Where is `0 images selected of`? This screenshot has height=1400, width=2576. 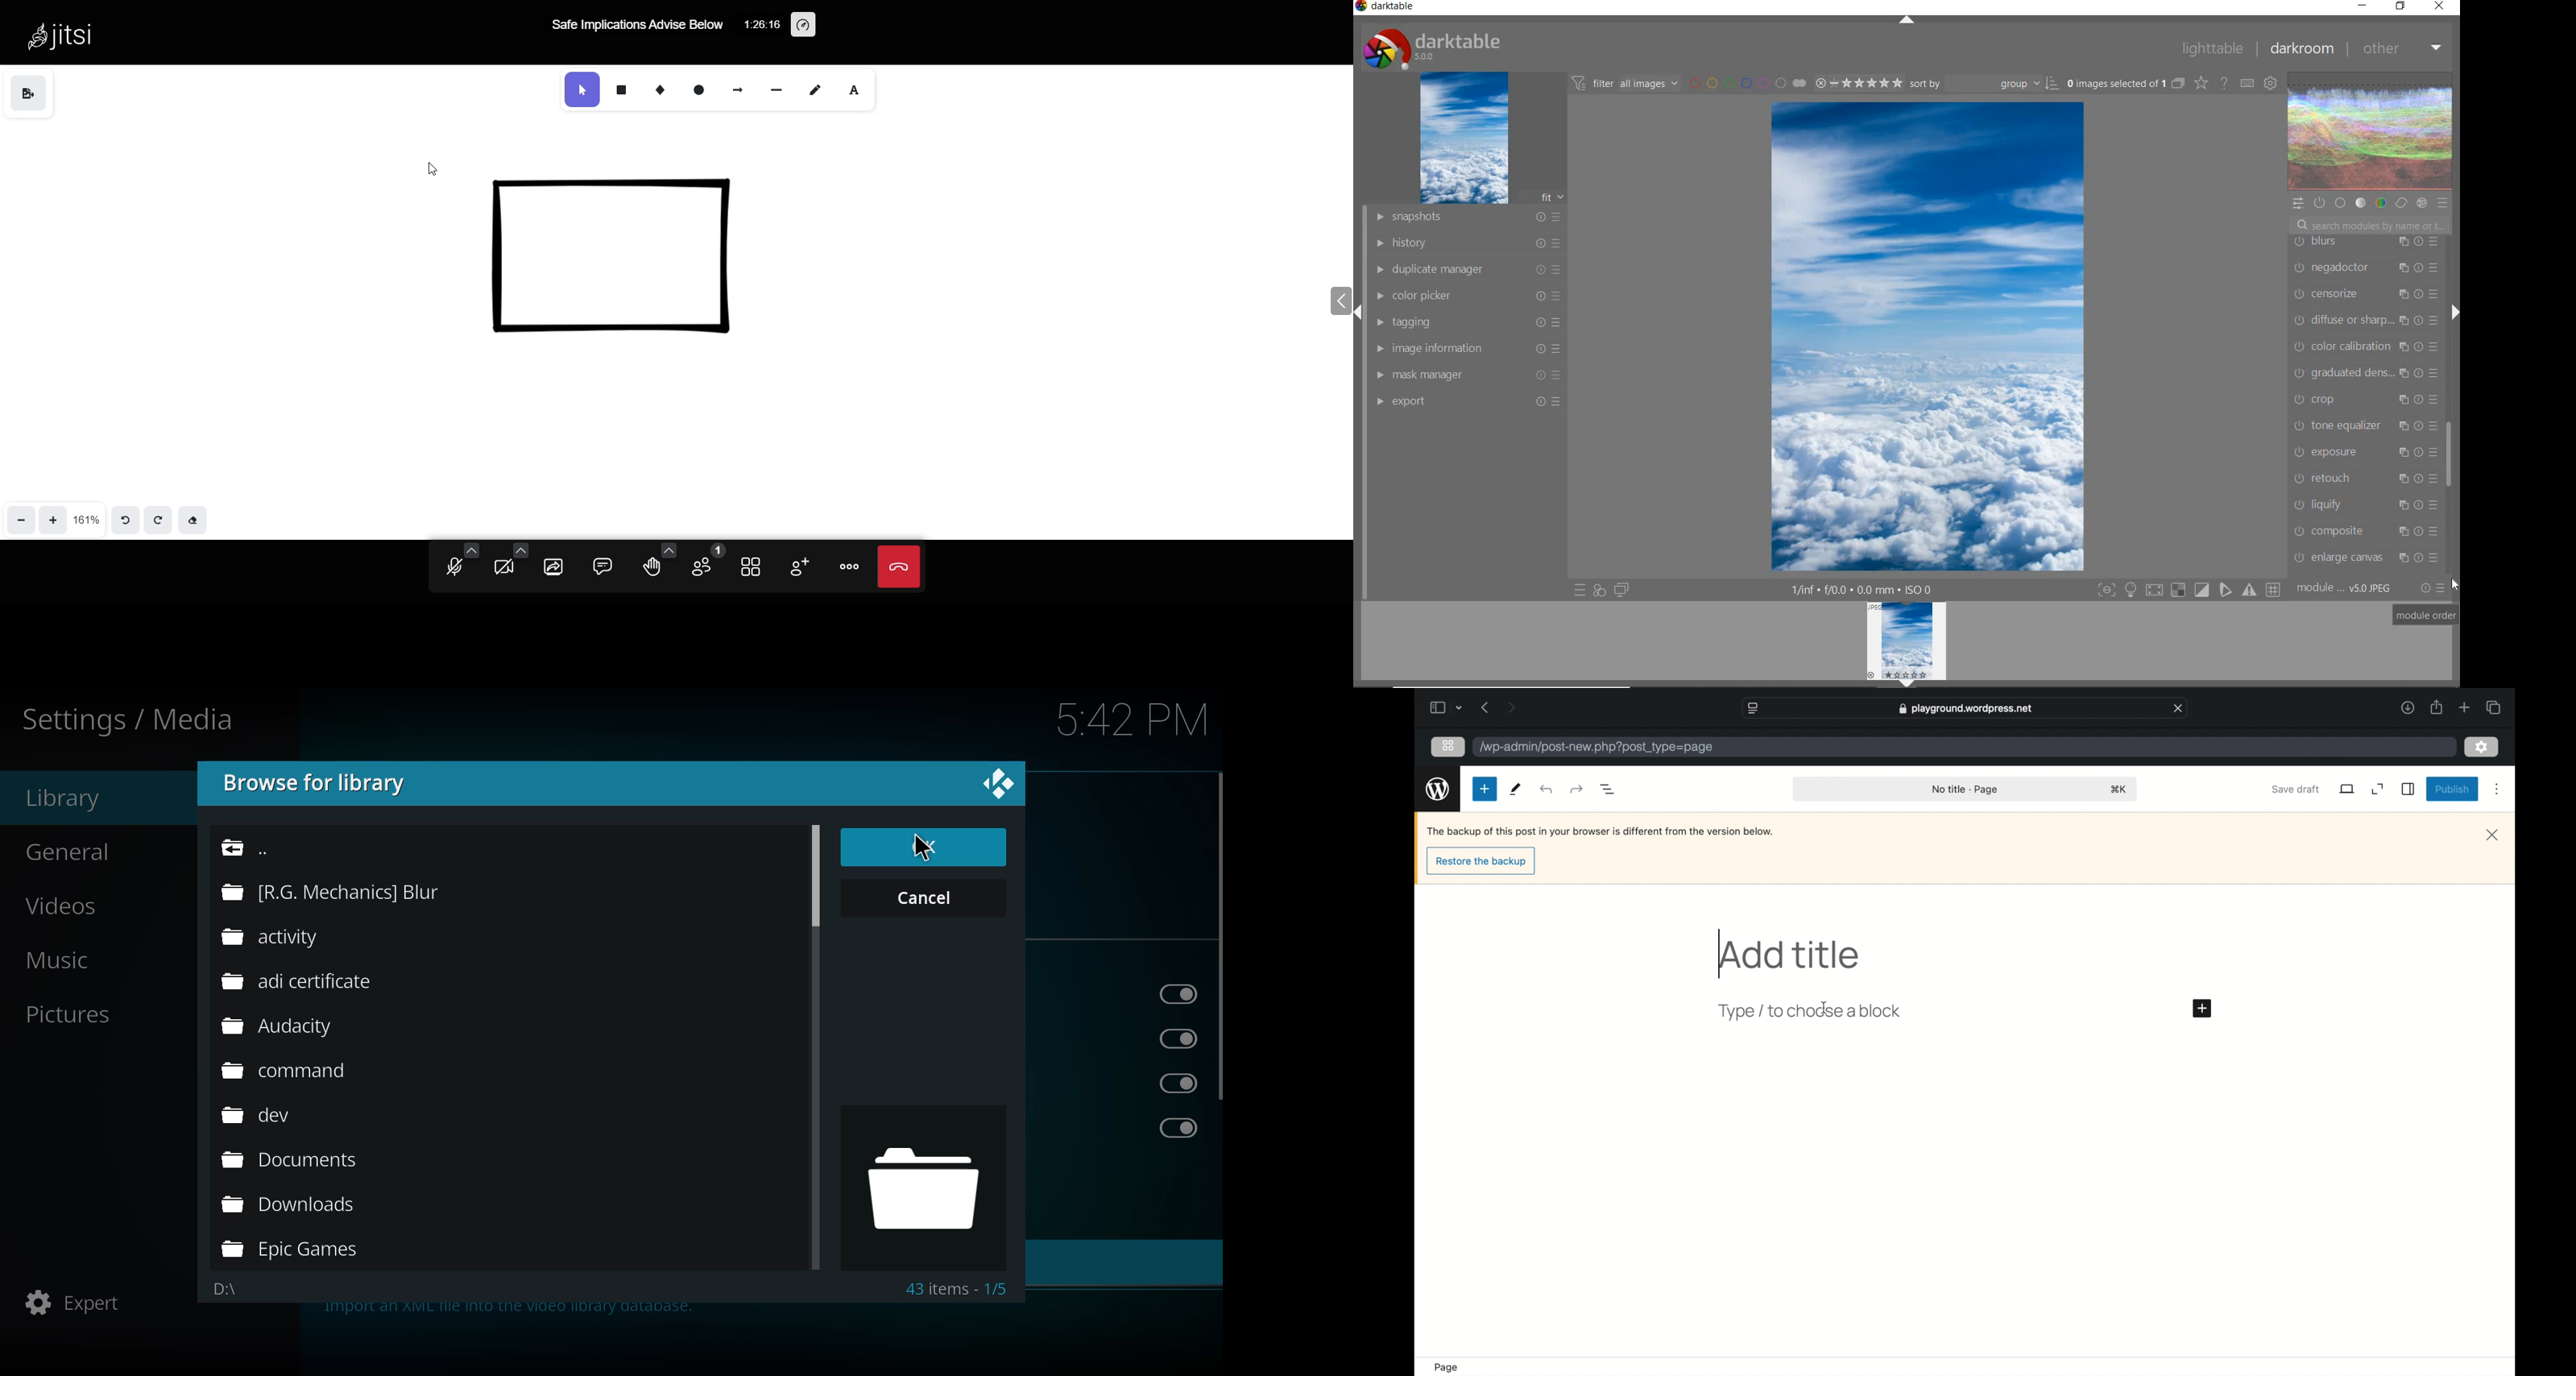 0 images selected of is located at coordinates (2115, 82).